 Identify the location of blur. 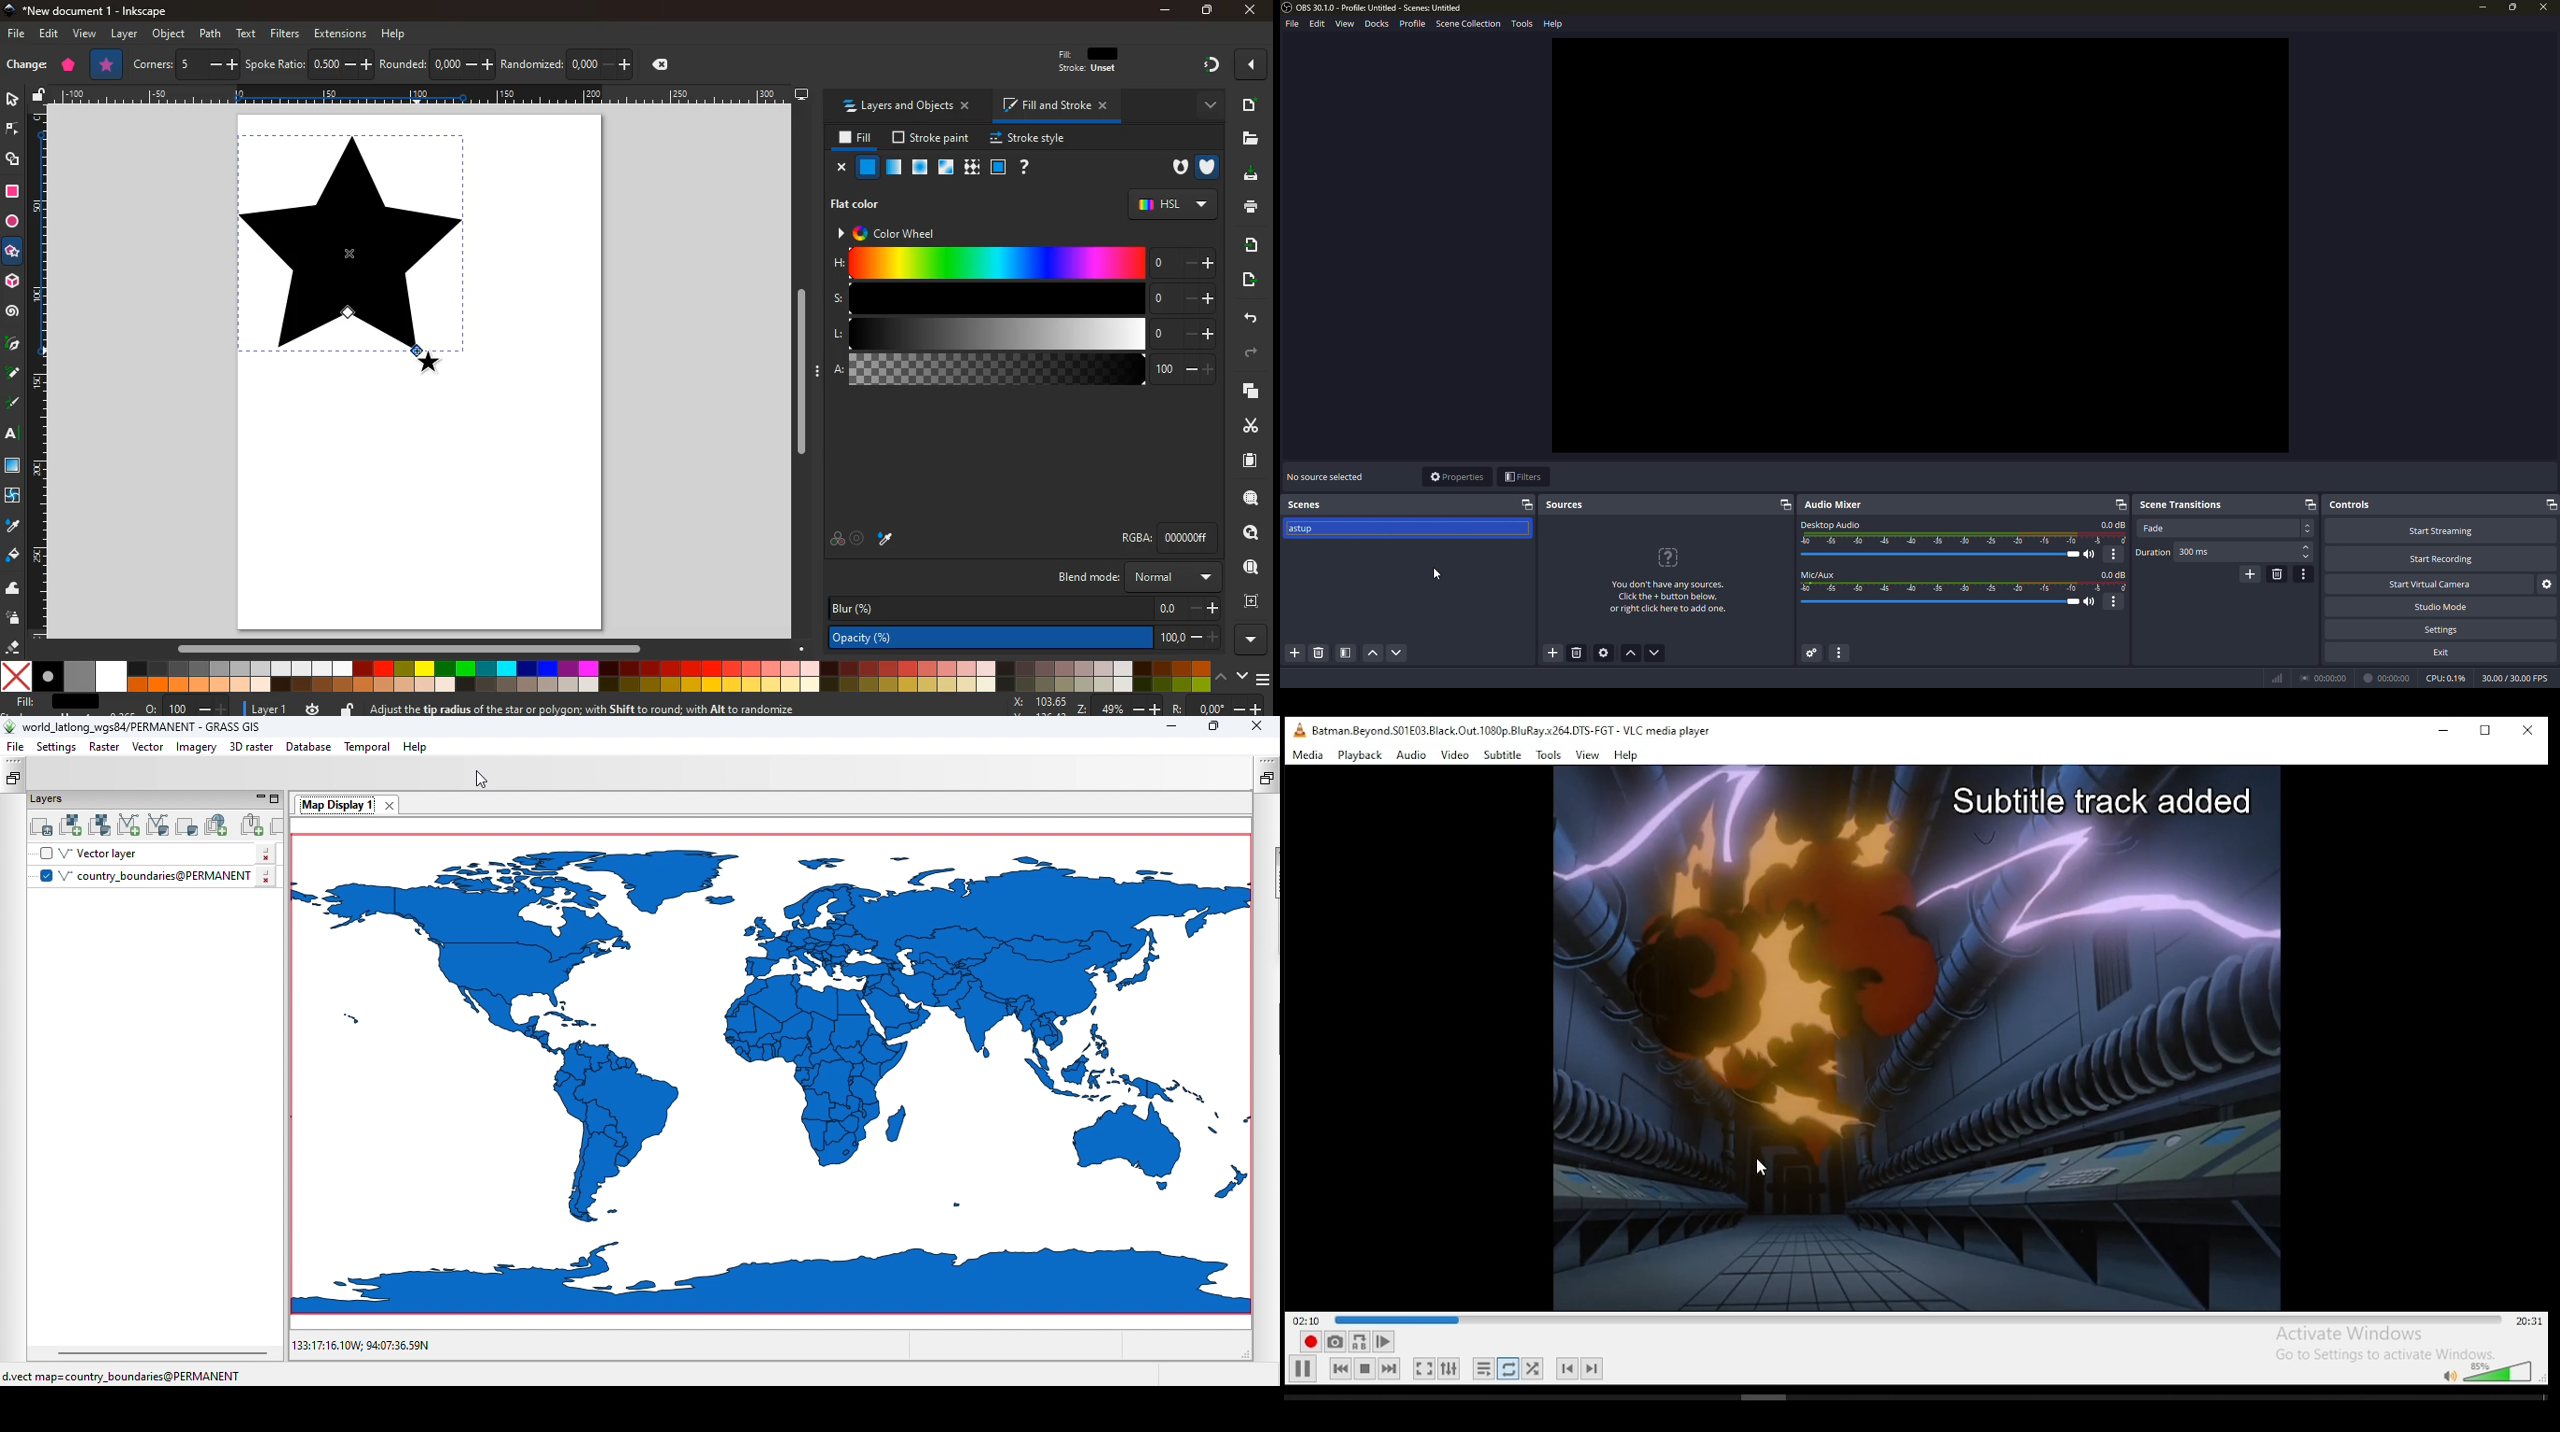
(1021, 609).